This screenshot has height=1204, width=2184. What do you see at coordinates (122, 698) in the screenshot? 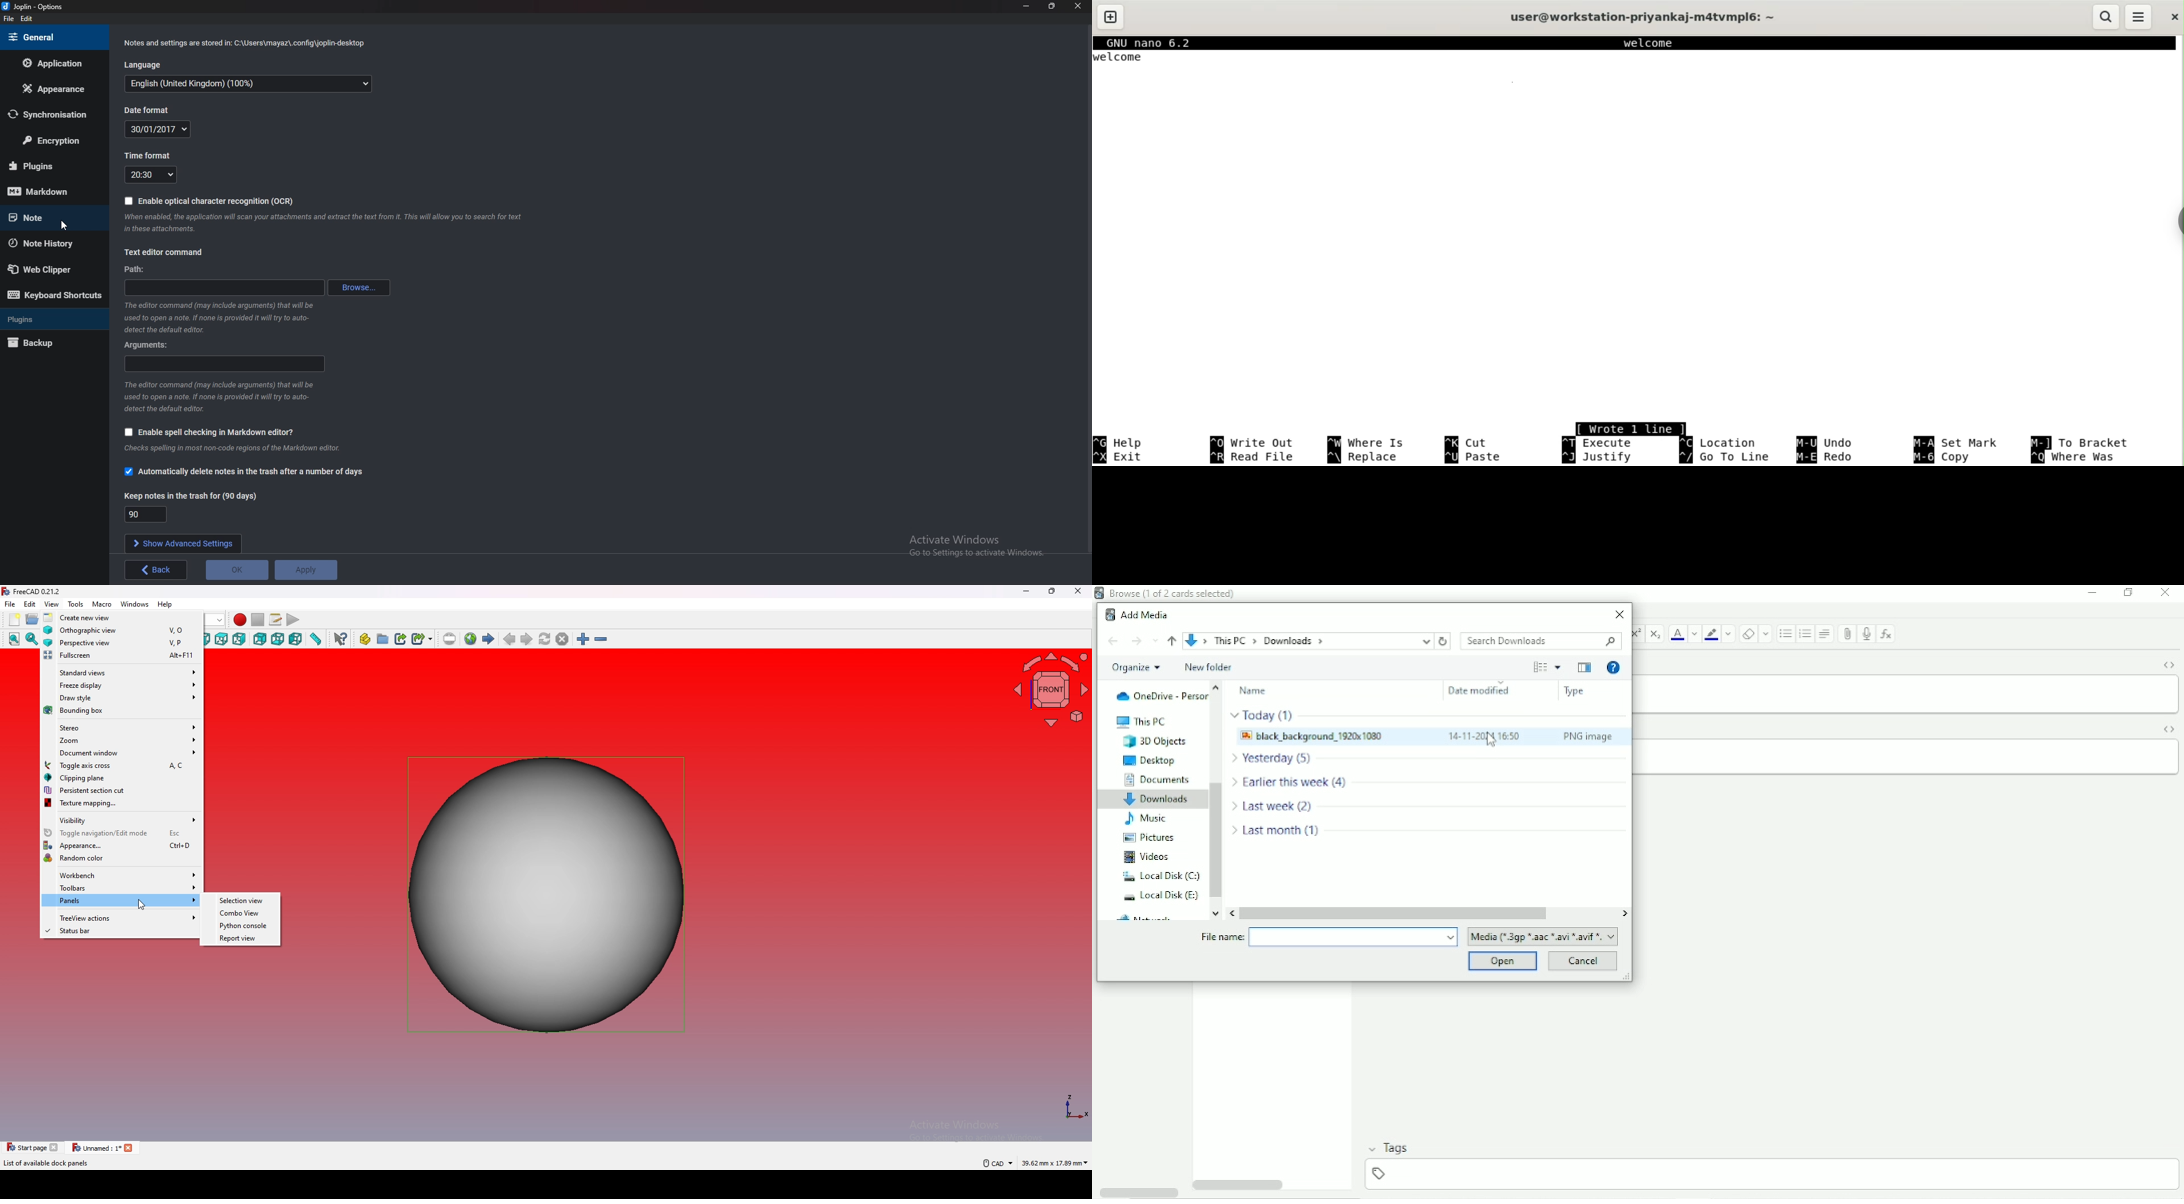
I see `draw style` at bounding box center [122, 698].